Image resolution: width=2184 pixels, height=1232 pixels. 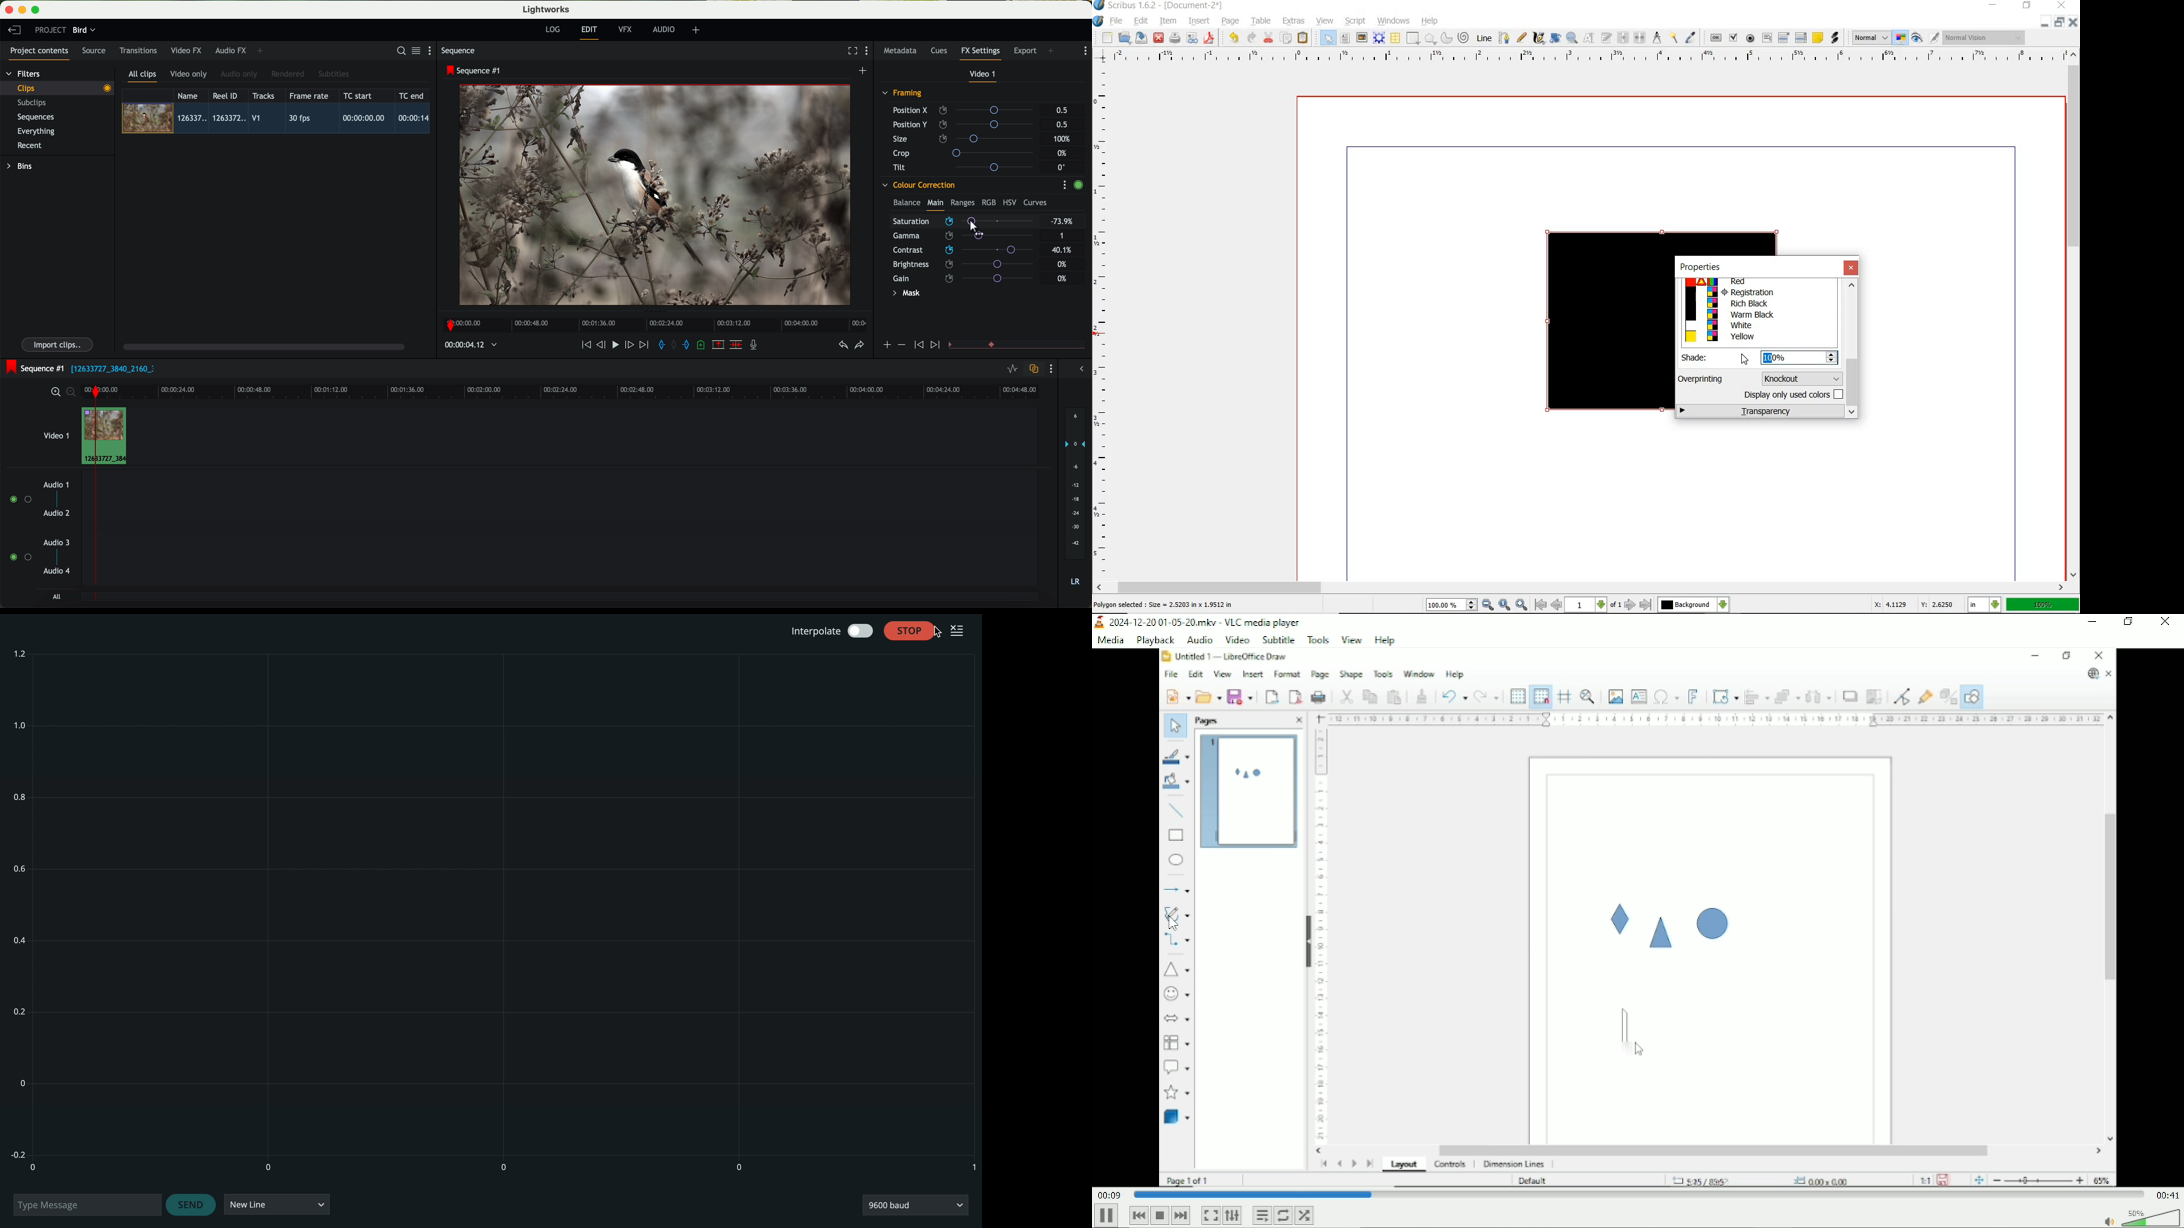 I want to click on edit text with story editor, so click(x=1606, y=39).